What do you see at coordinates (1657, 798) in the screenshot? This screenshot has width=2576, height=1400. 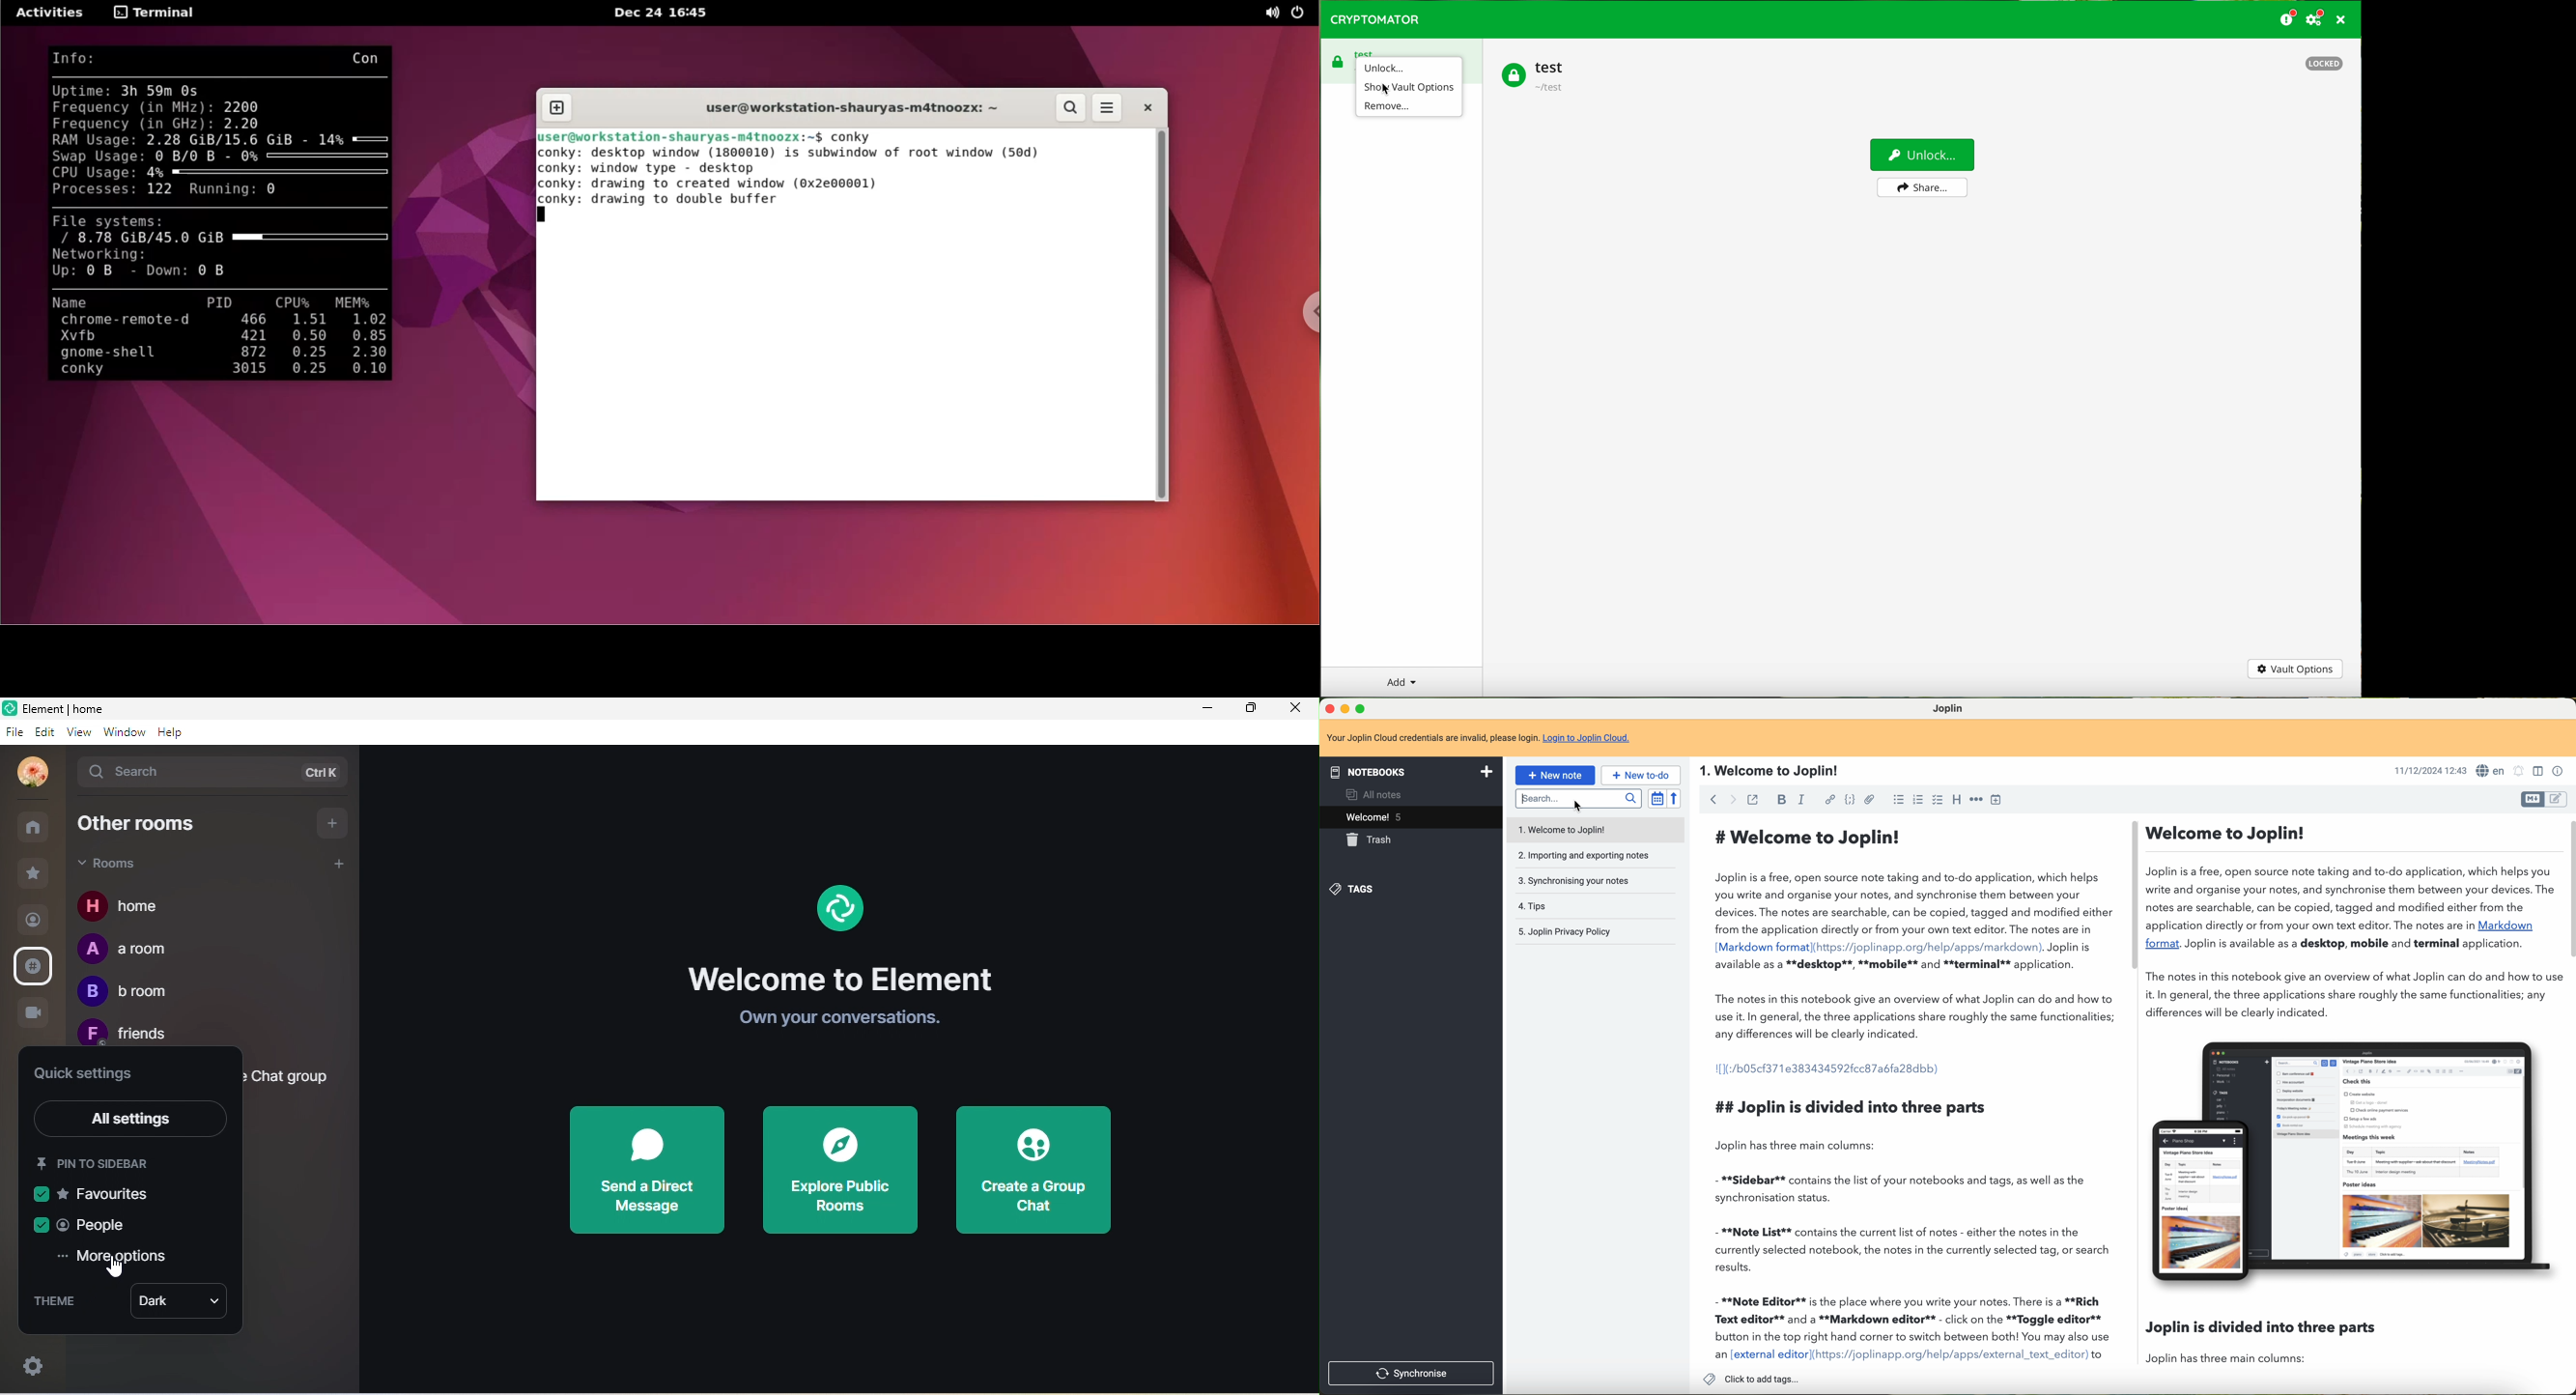 I see `toggle sort order field` at bounding box center [1657, 798].